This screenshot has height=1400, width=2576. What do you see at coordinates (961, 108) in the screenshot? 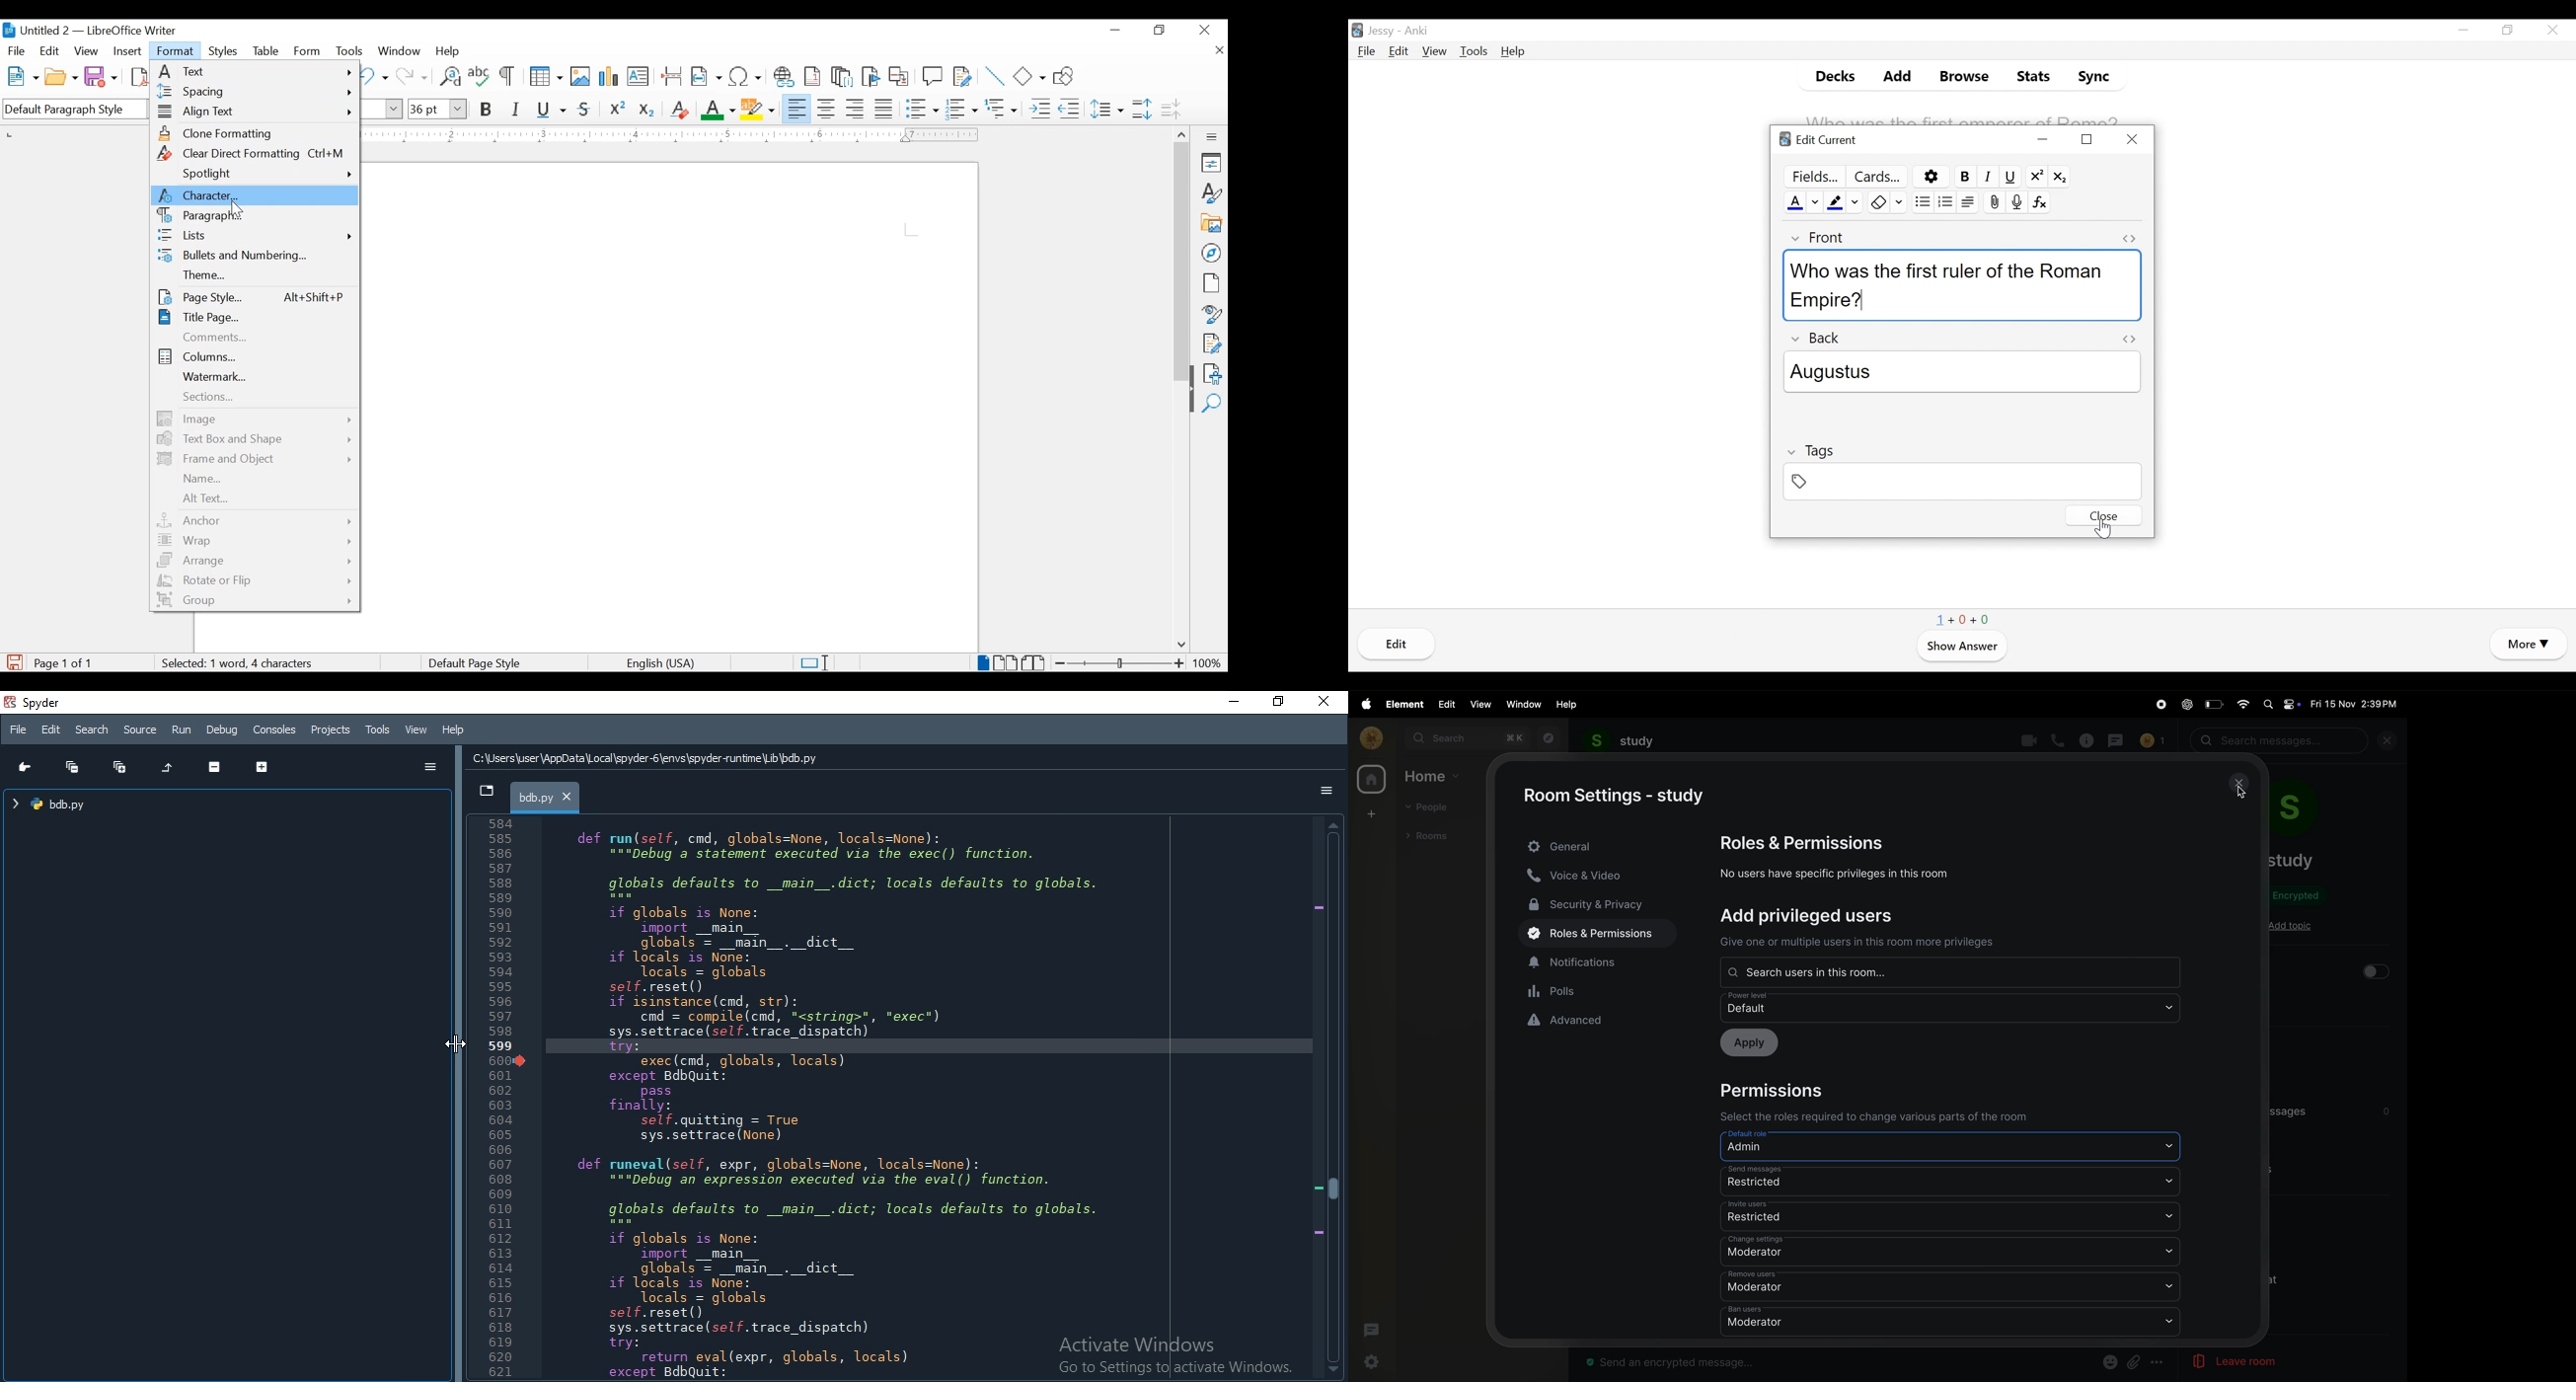
I see `toggle ordered list` at bounding box center [961, 108].